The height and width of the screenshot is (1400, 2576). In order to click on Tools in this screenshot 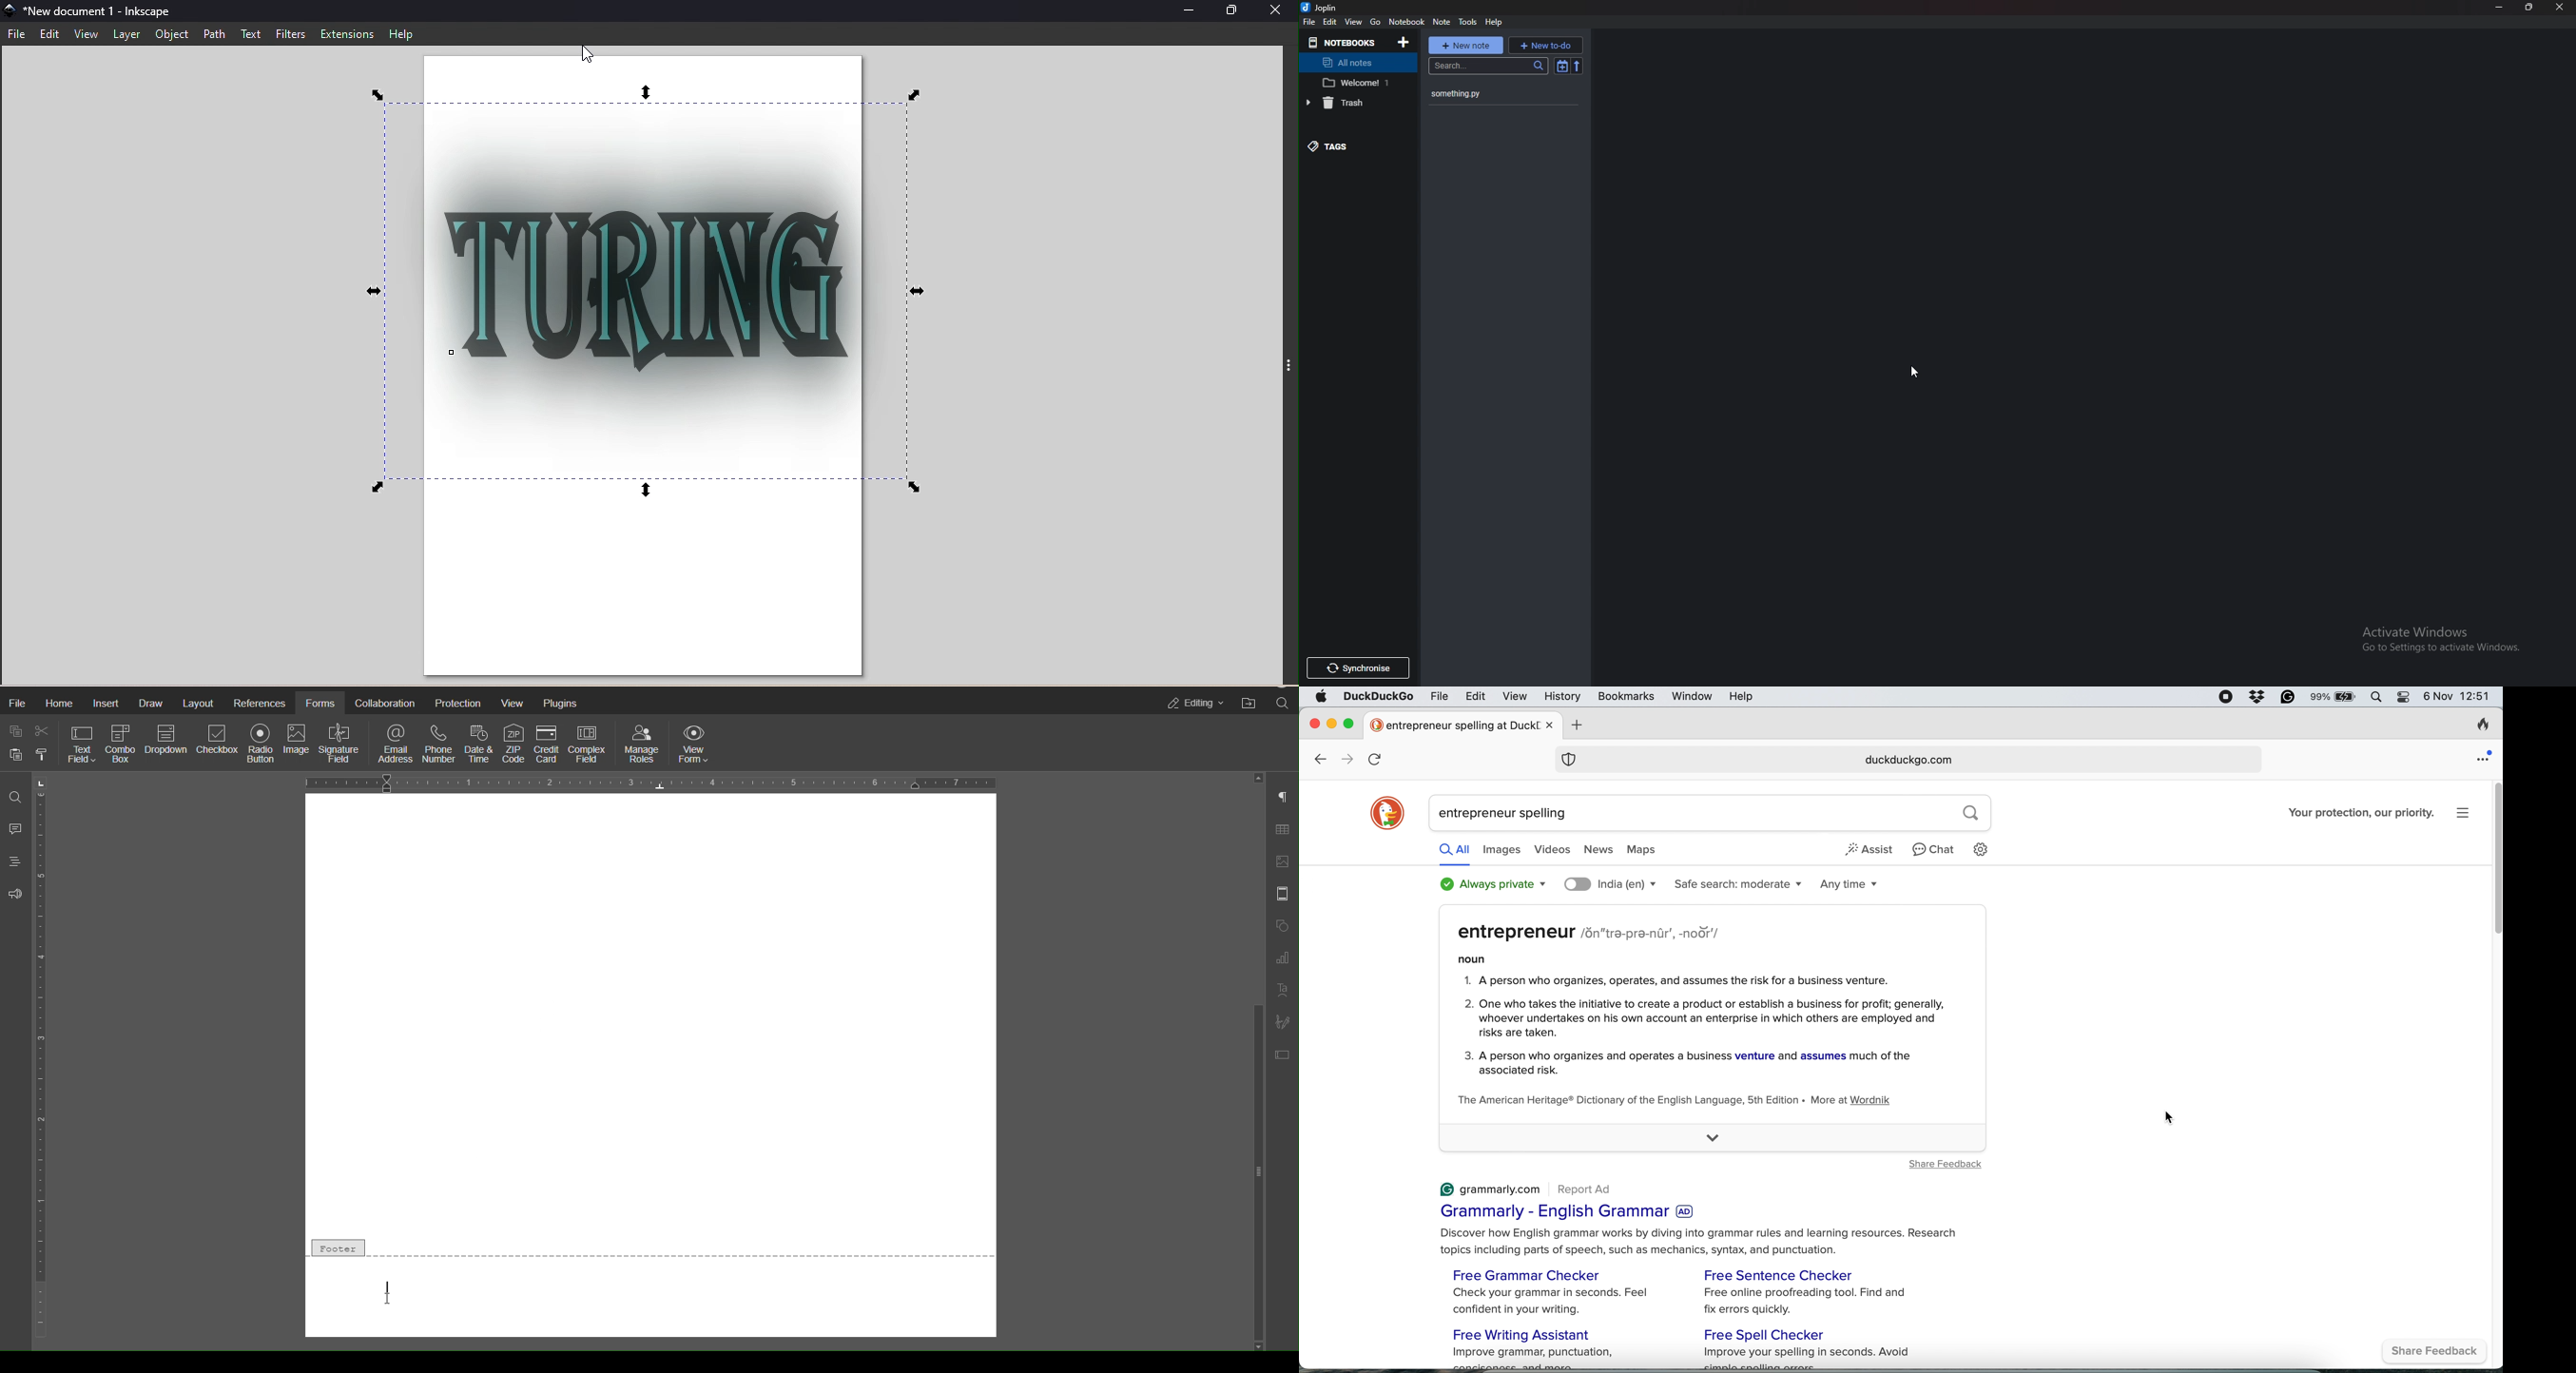, I will do `click(1469, 20)`.